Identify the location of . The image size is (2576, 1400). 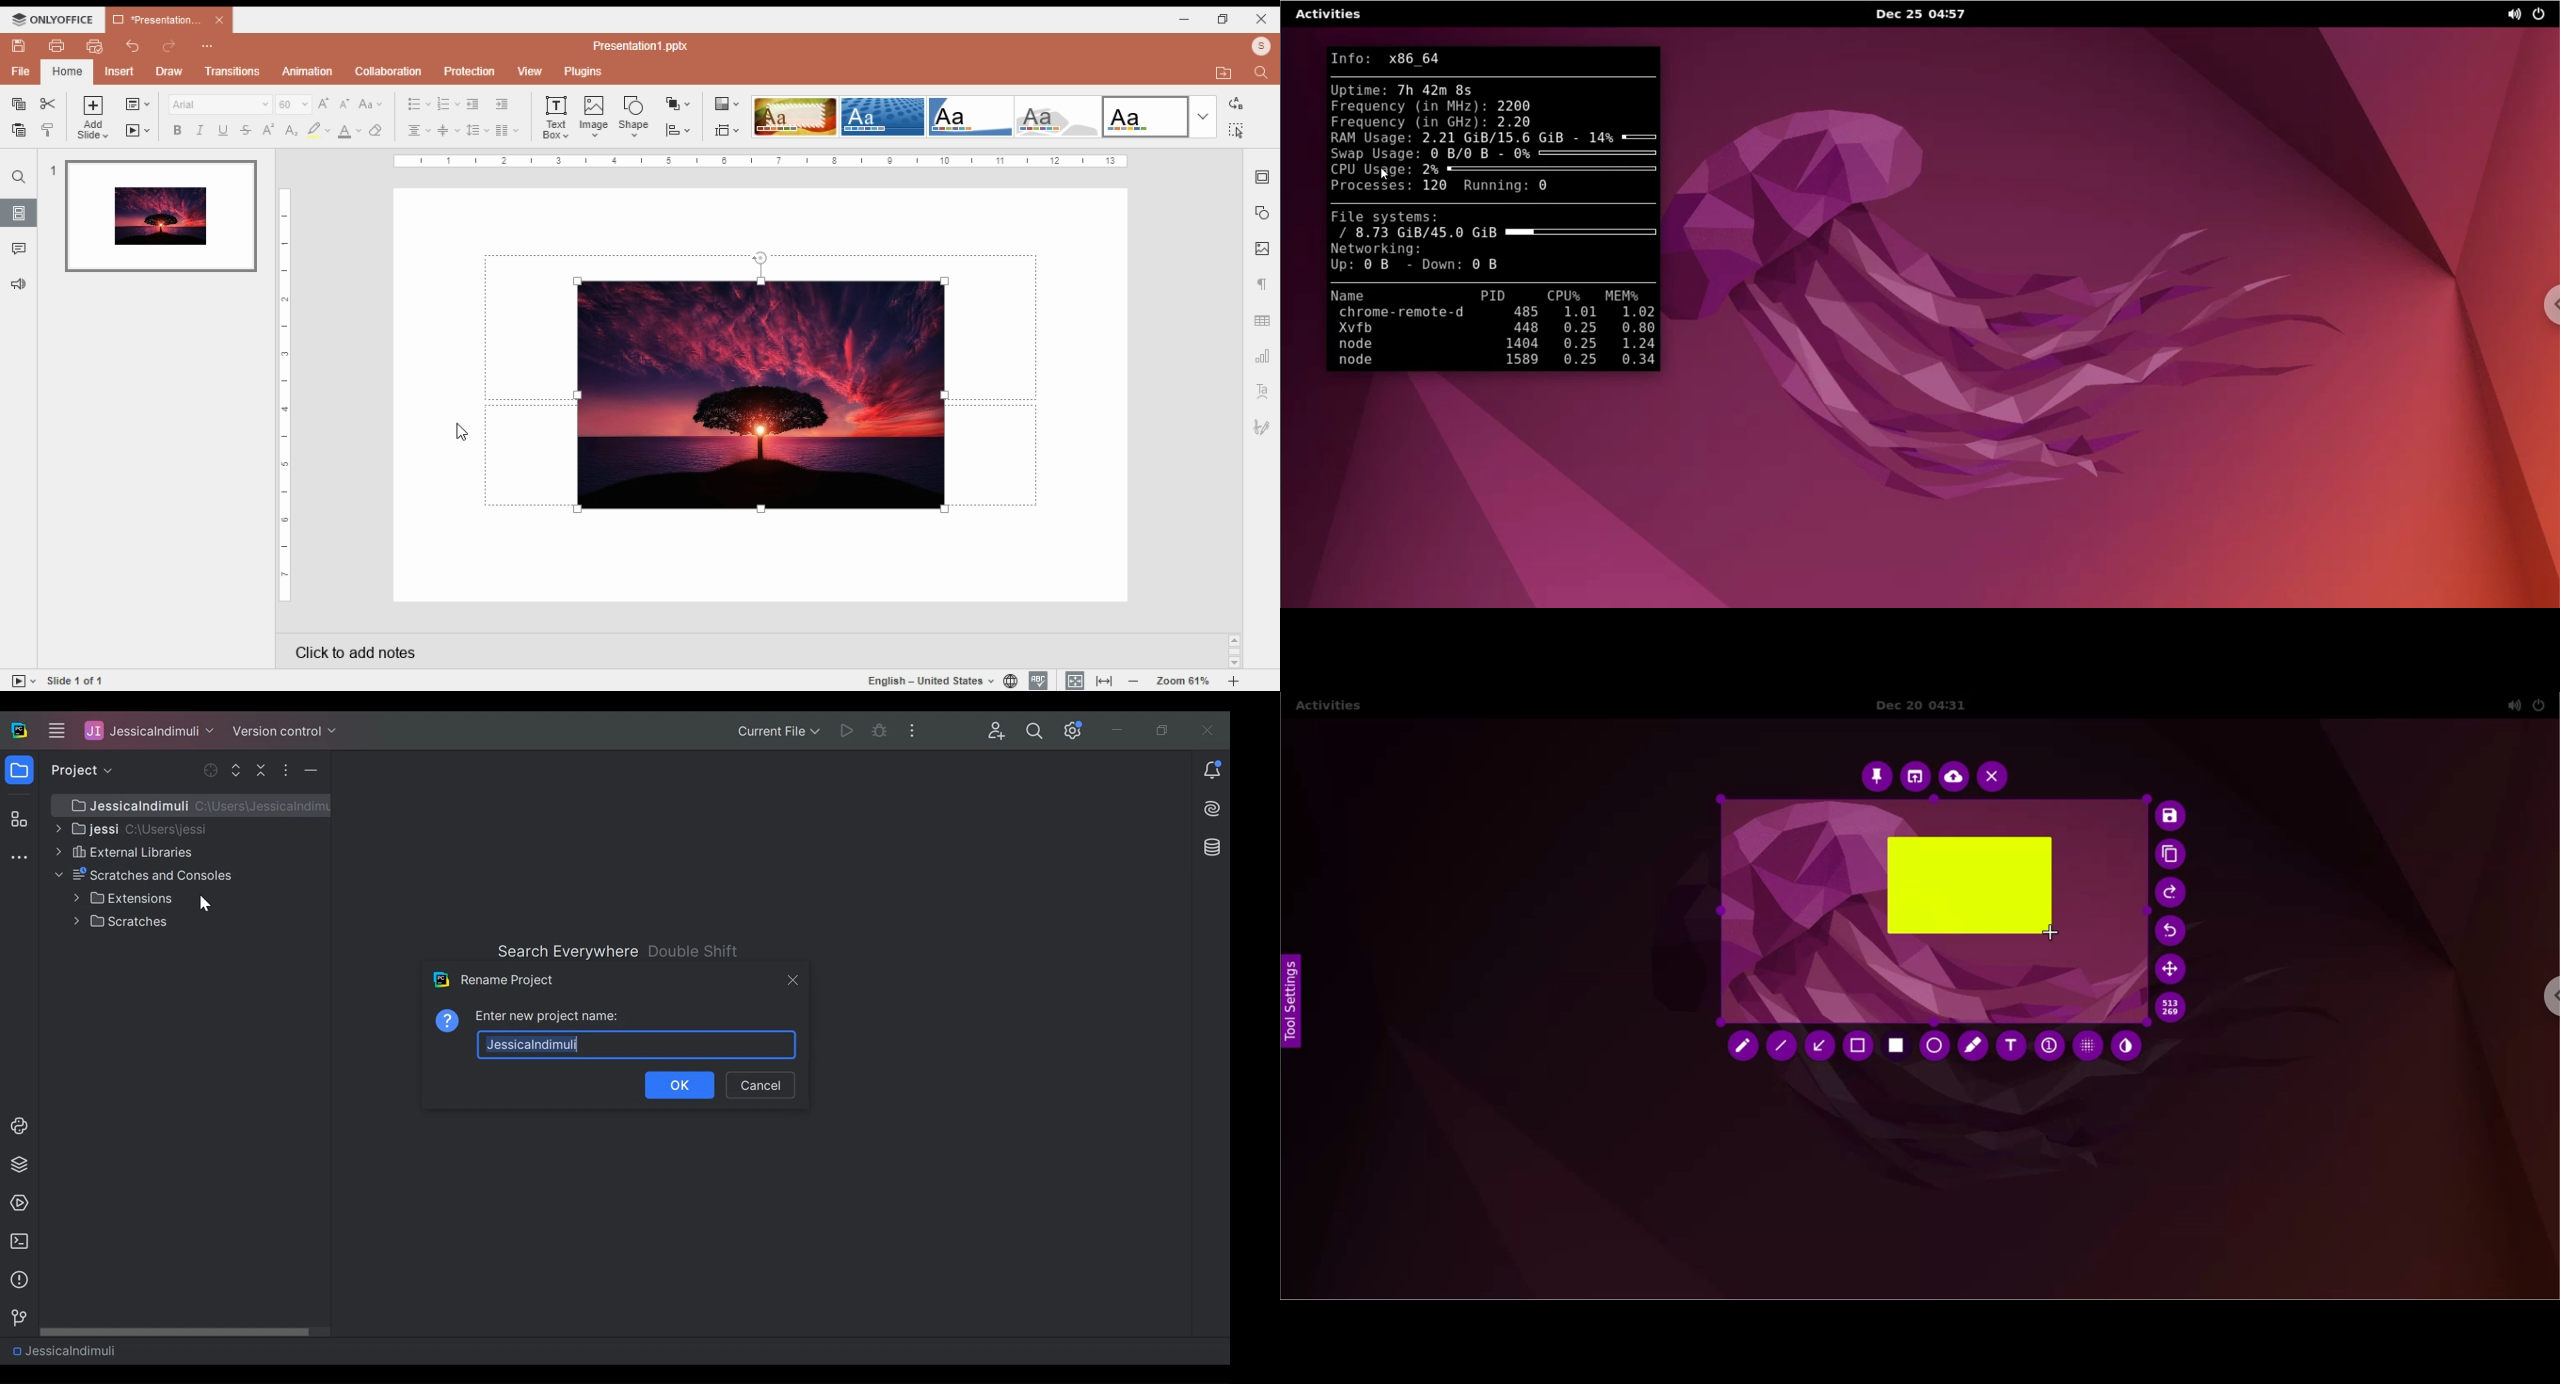
(1261, 427).